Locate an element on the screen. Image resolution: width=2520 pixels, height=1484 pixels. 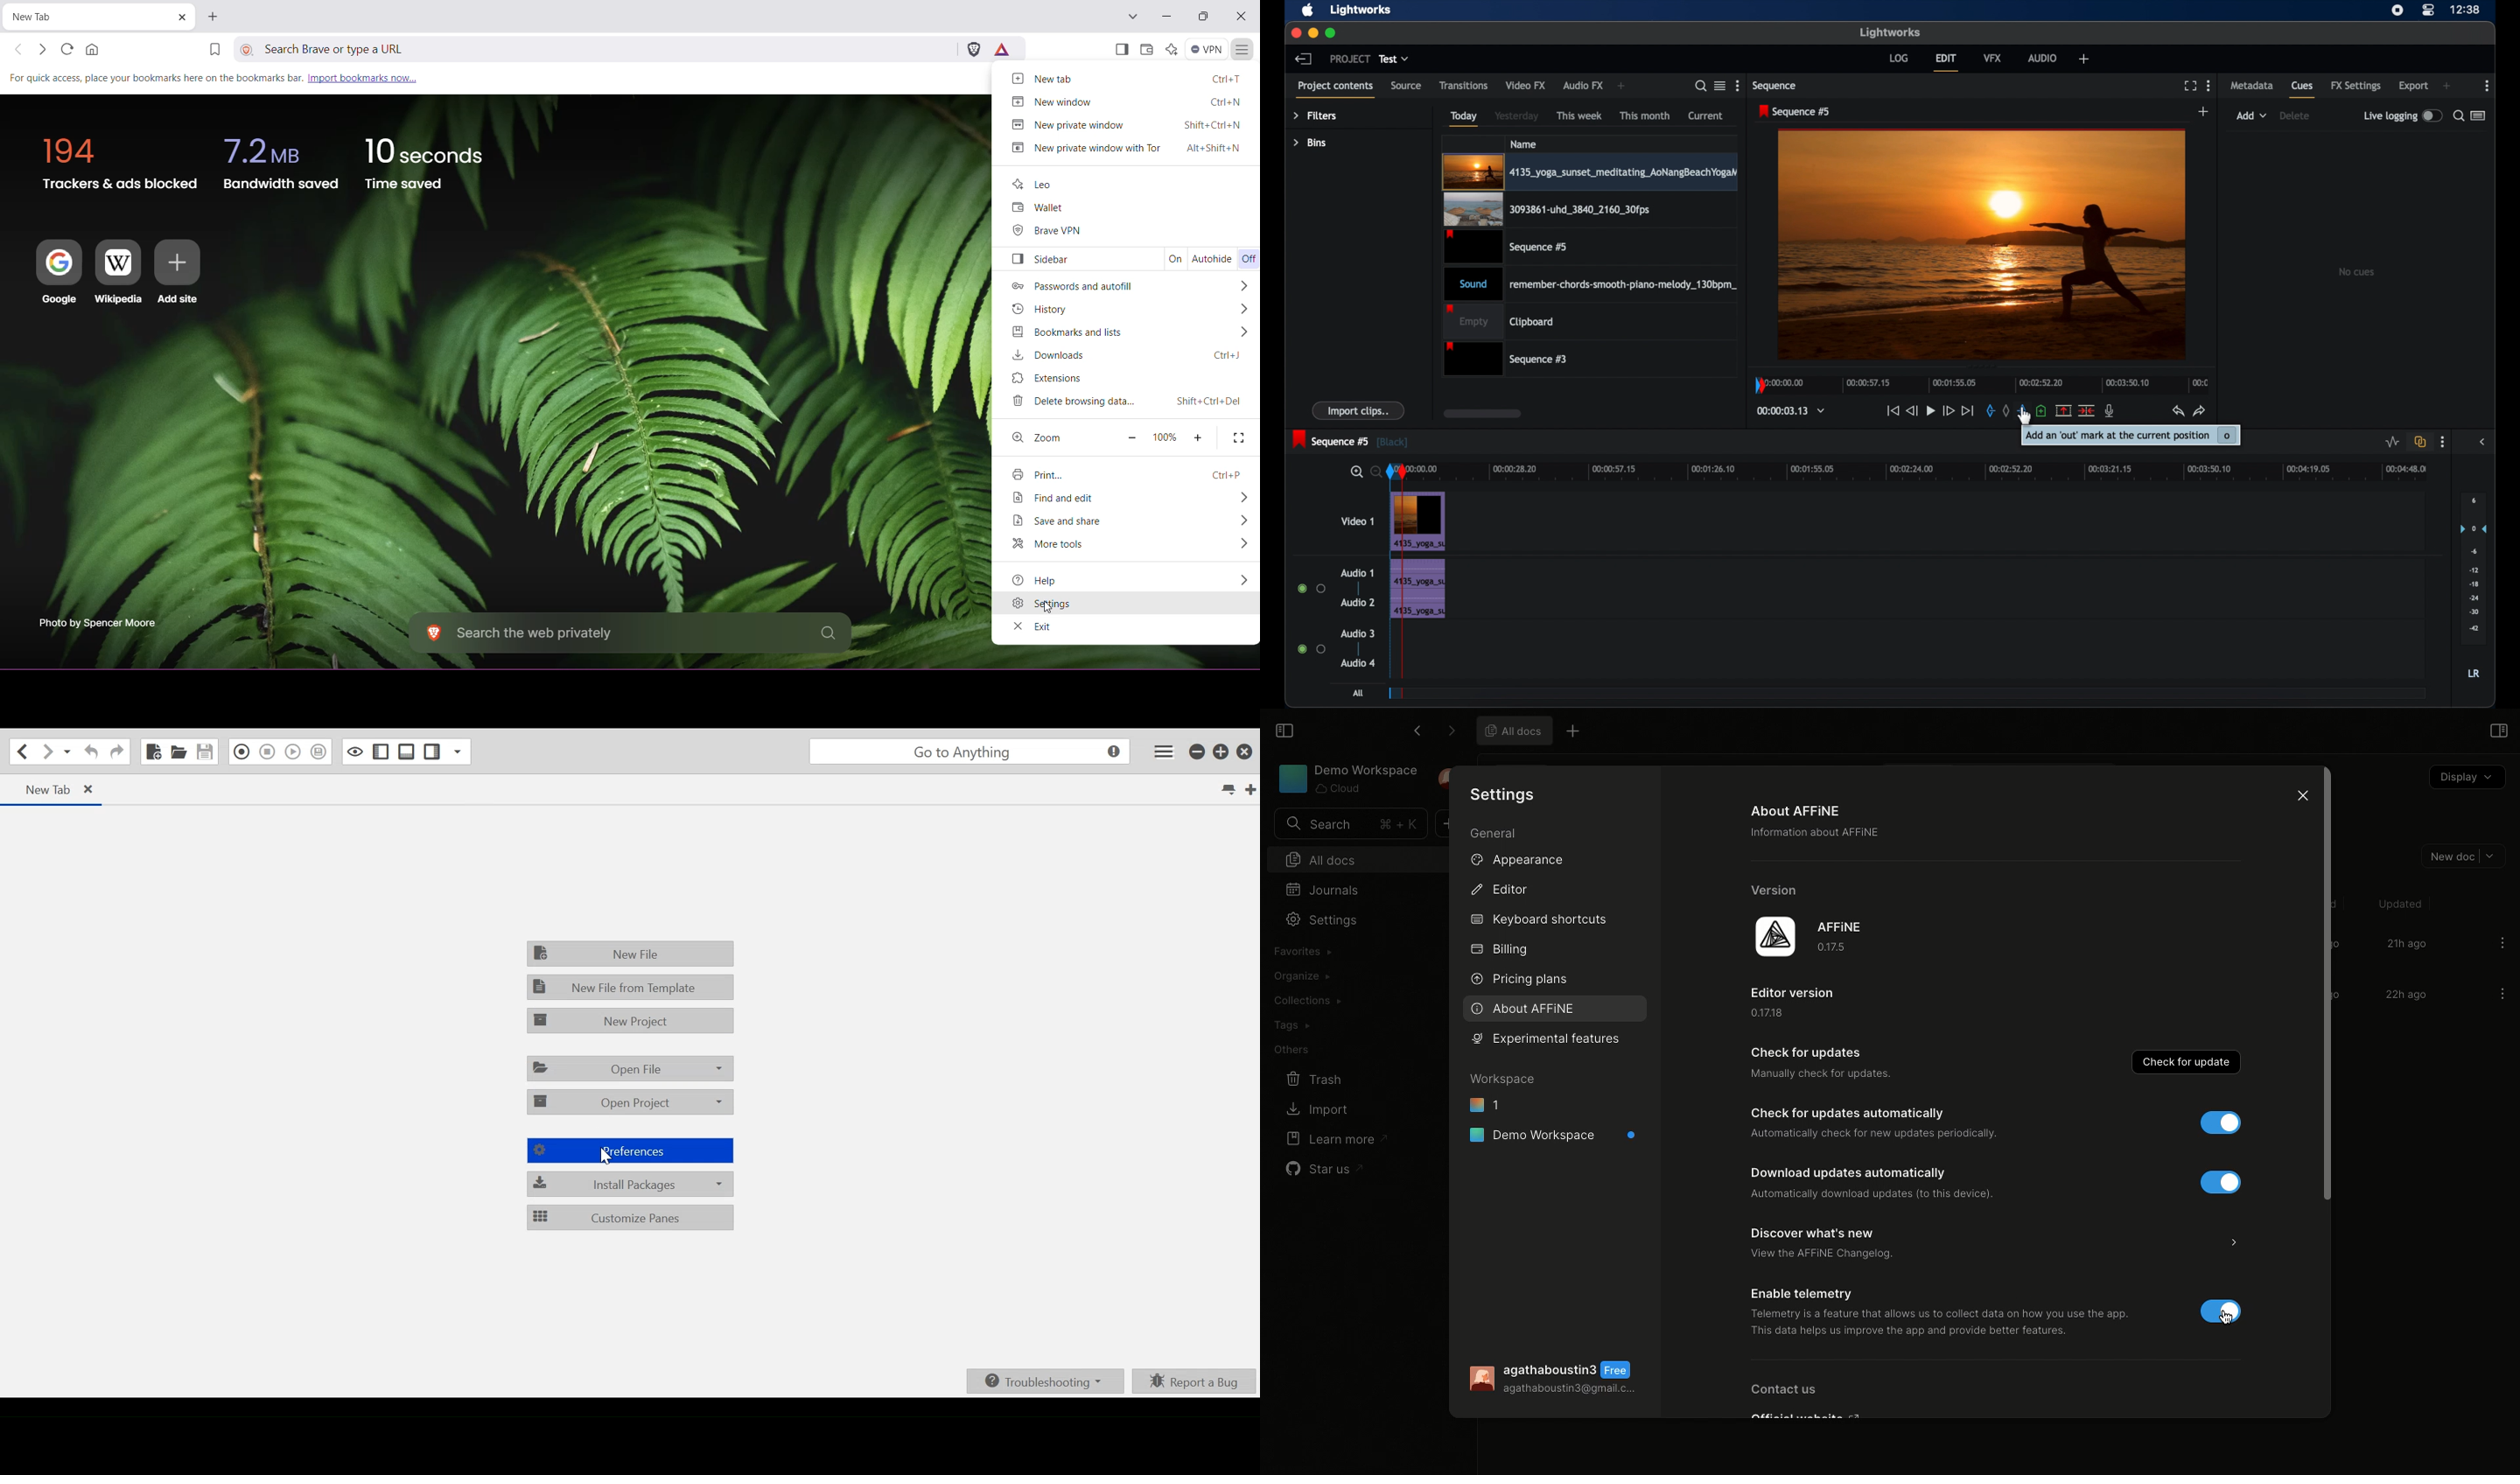
toggle audio level editing is located at coordinates (2393, 442).